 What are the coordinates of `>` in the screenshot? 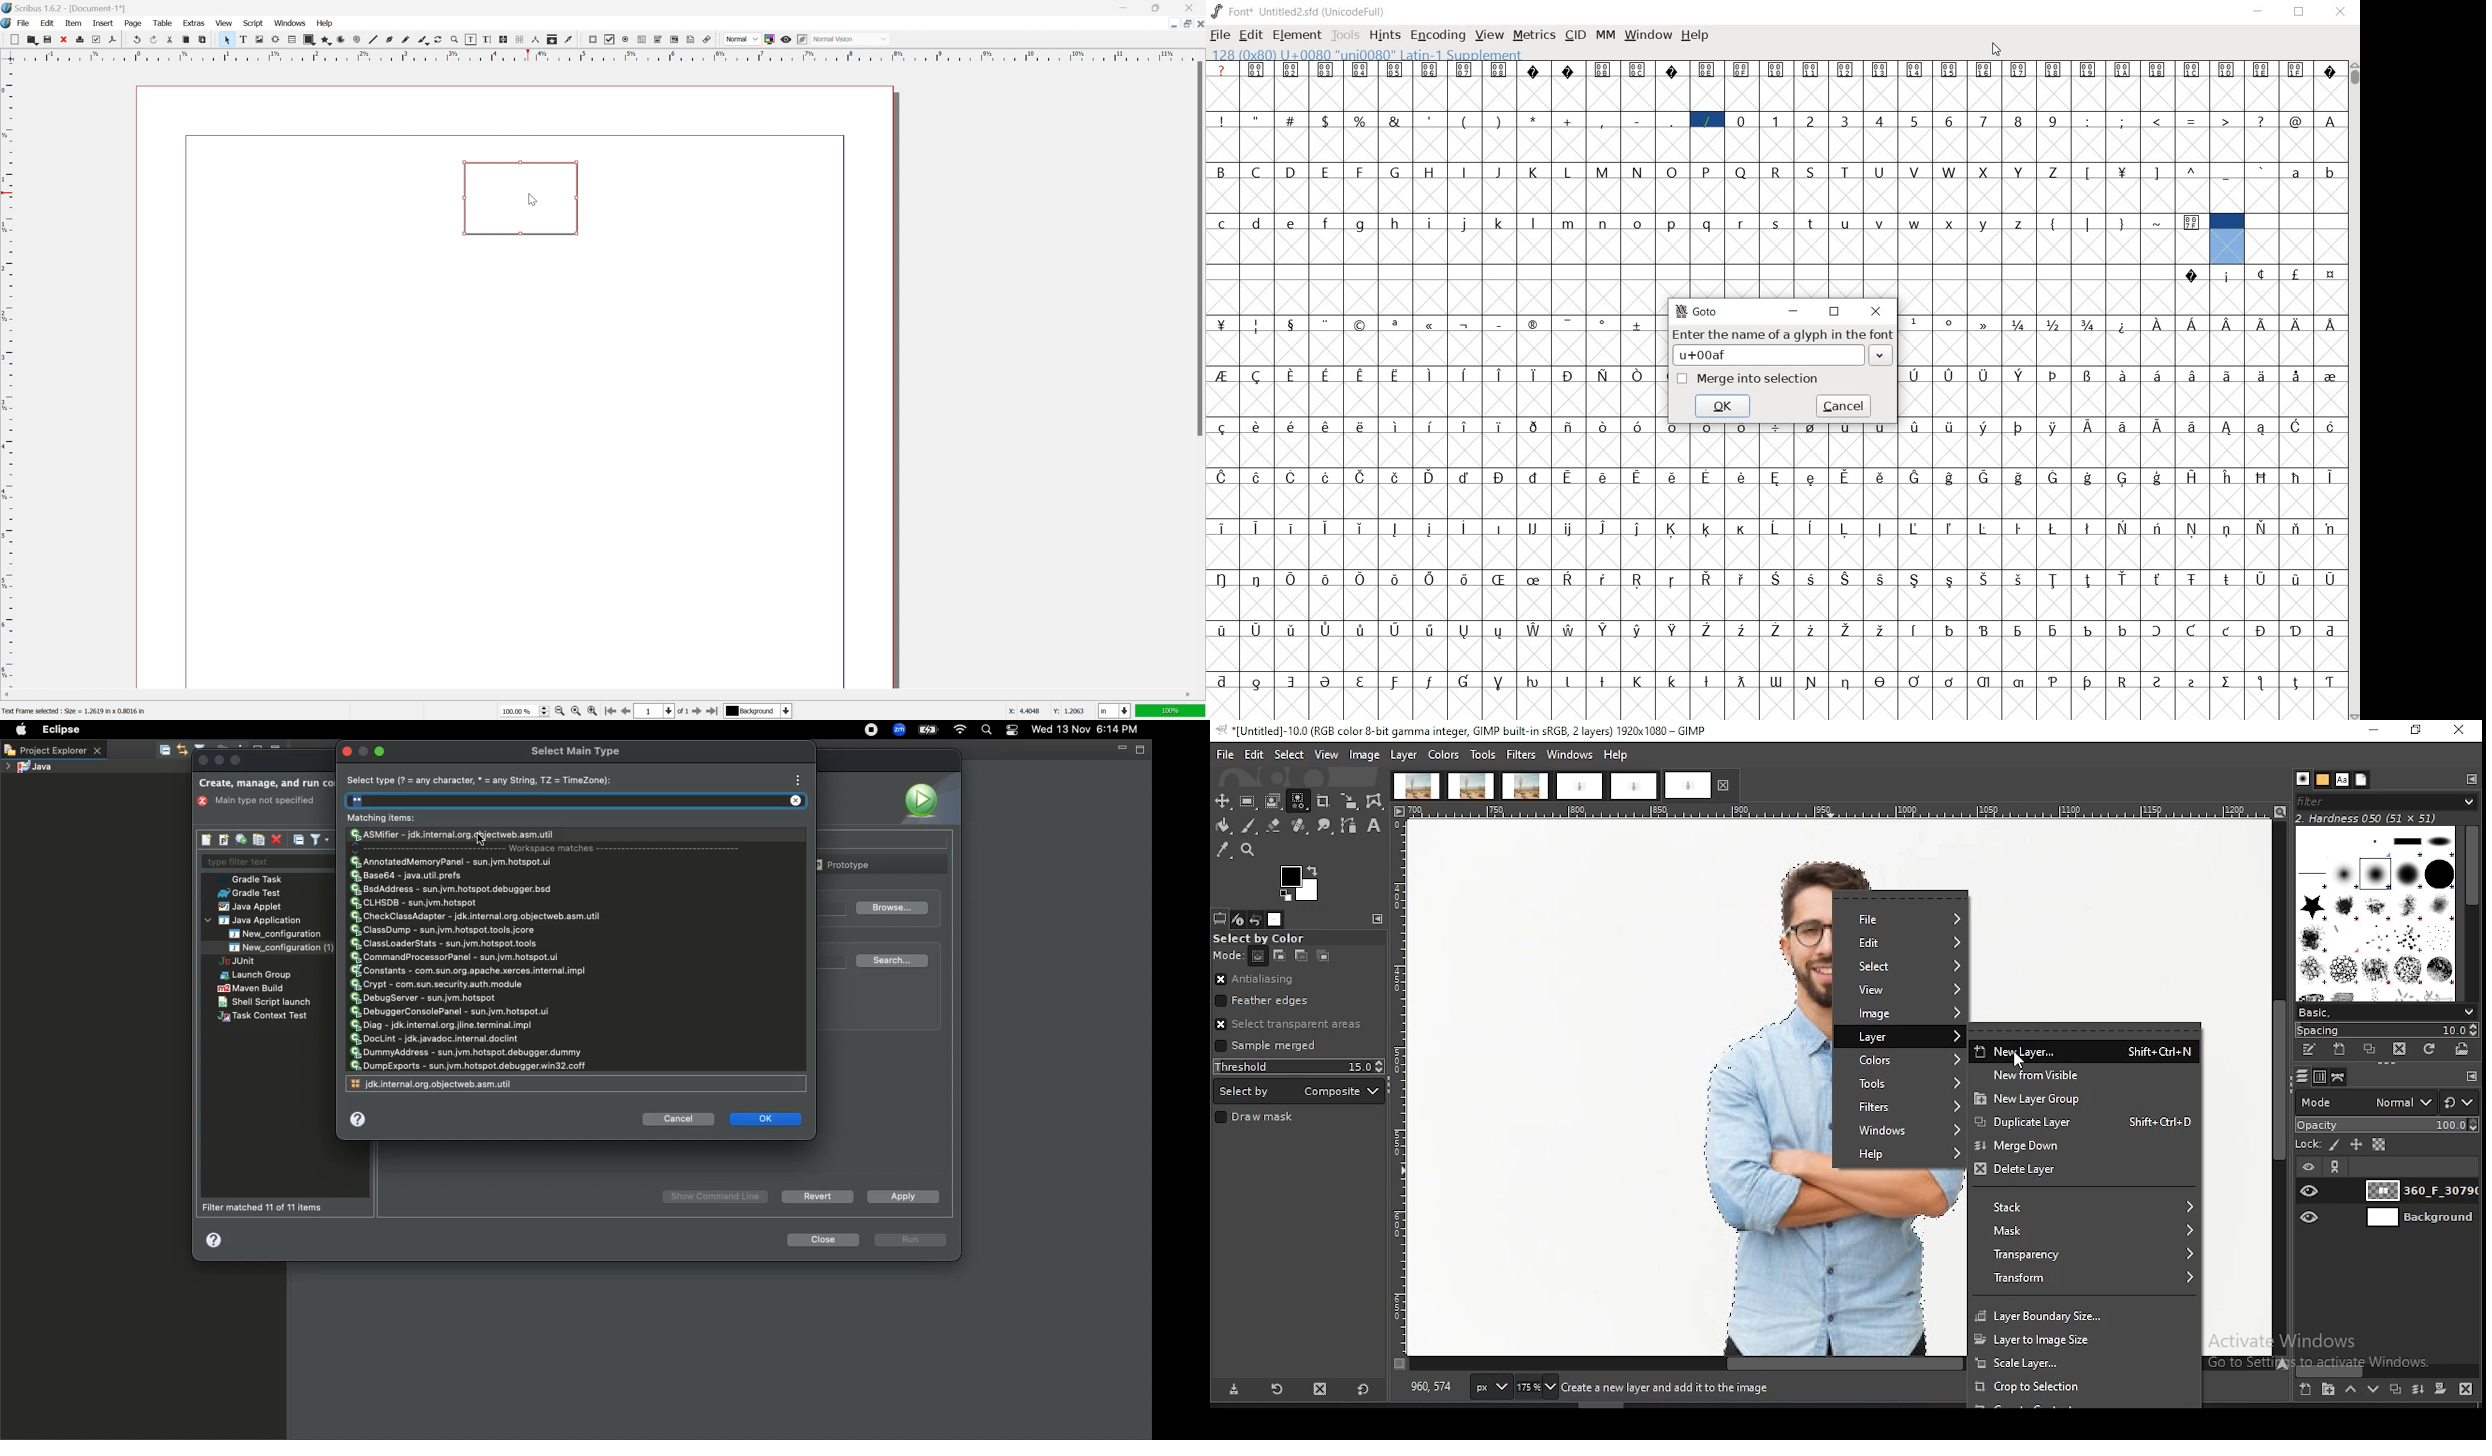 It's located at (2227, 120).